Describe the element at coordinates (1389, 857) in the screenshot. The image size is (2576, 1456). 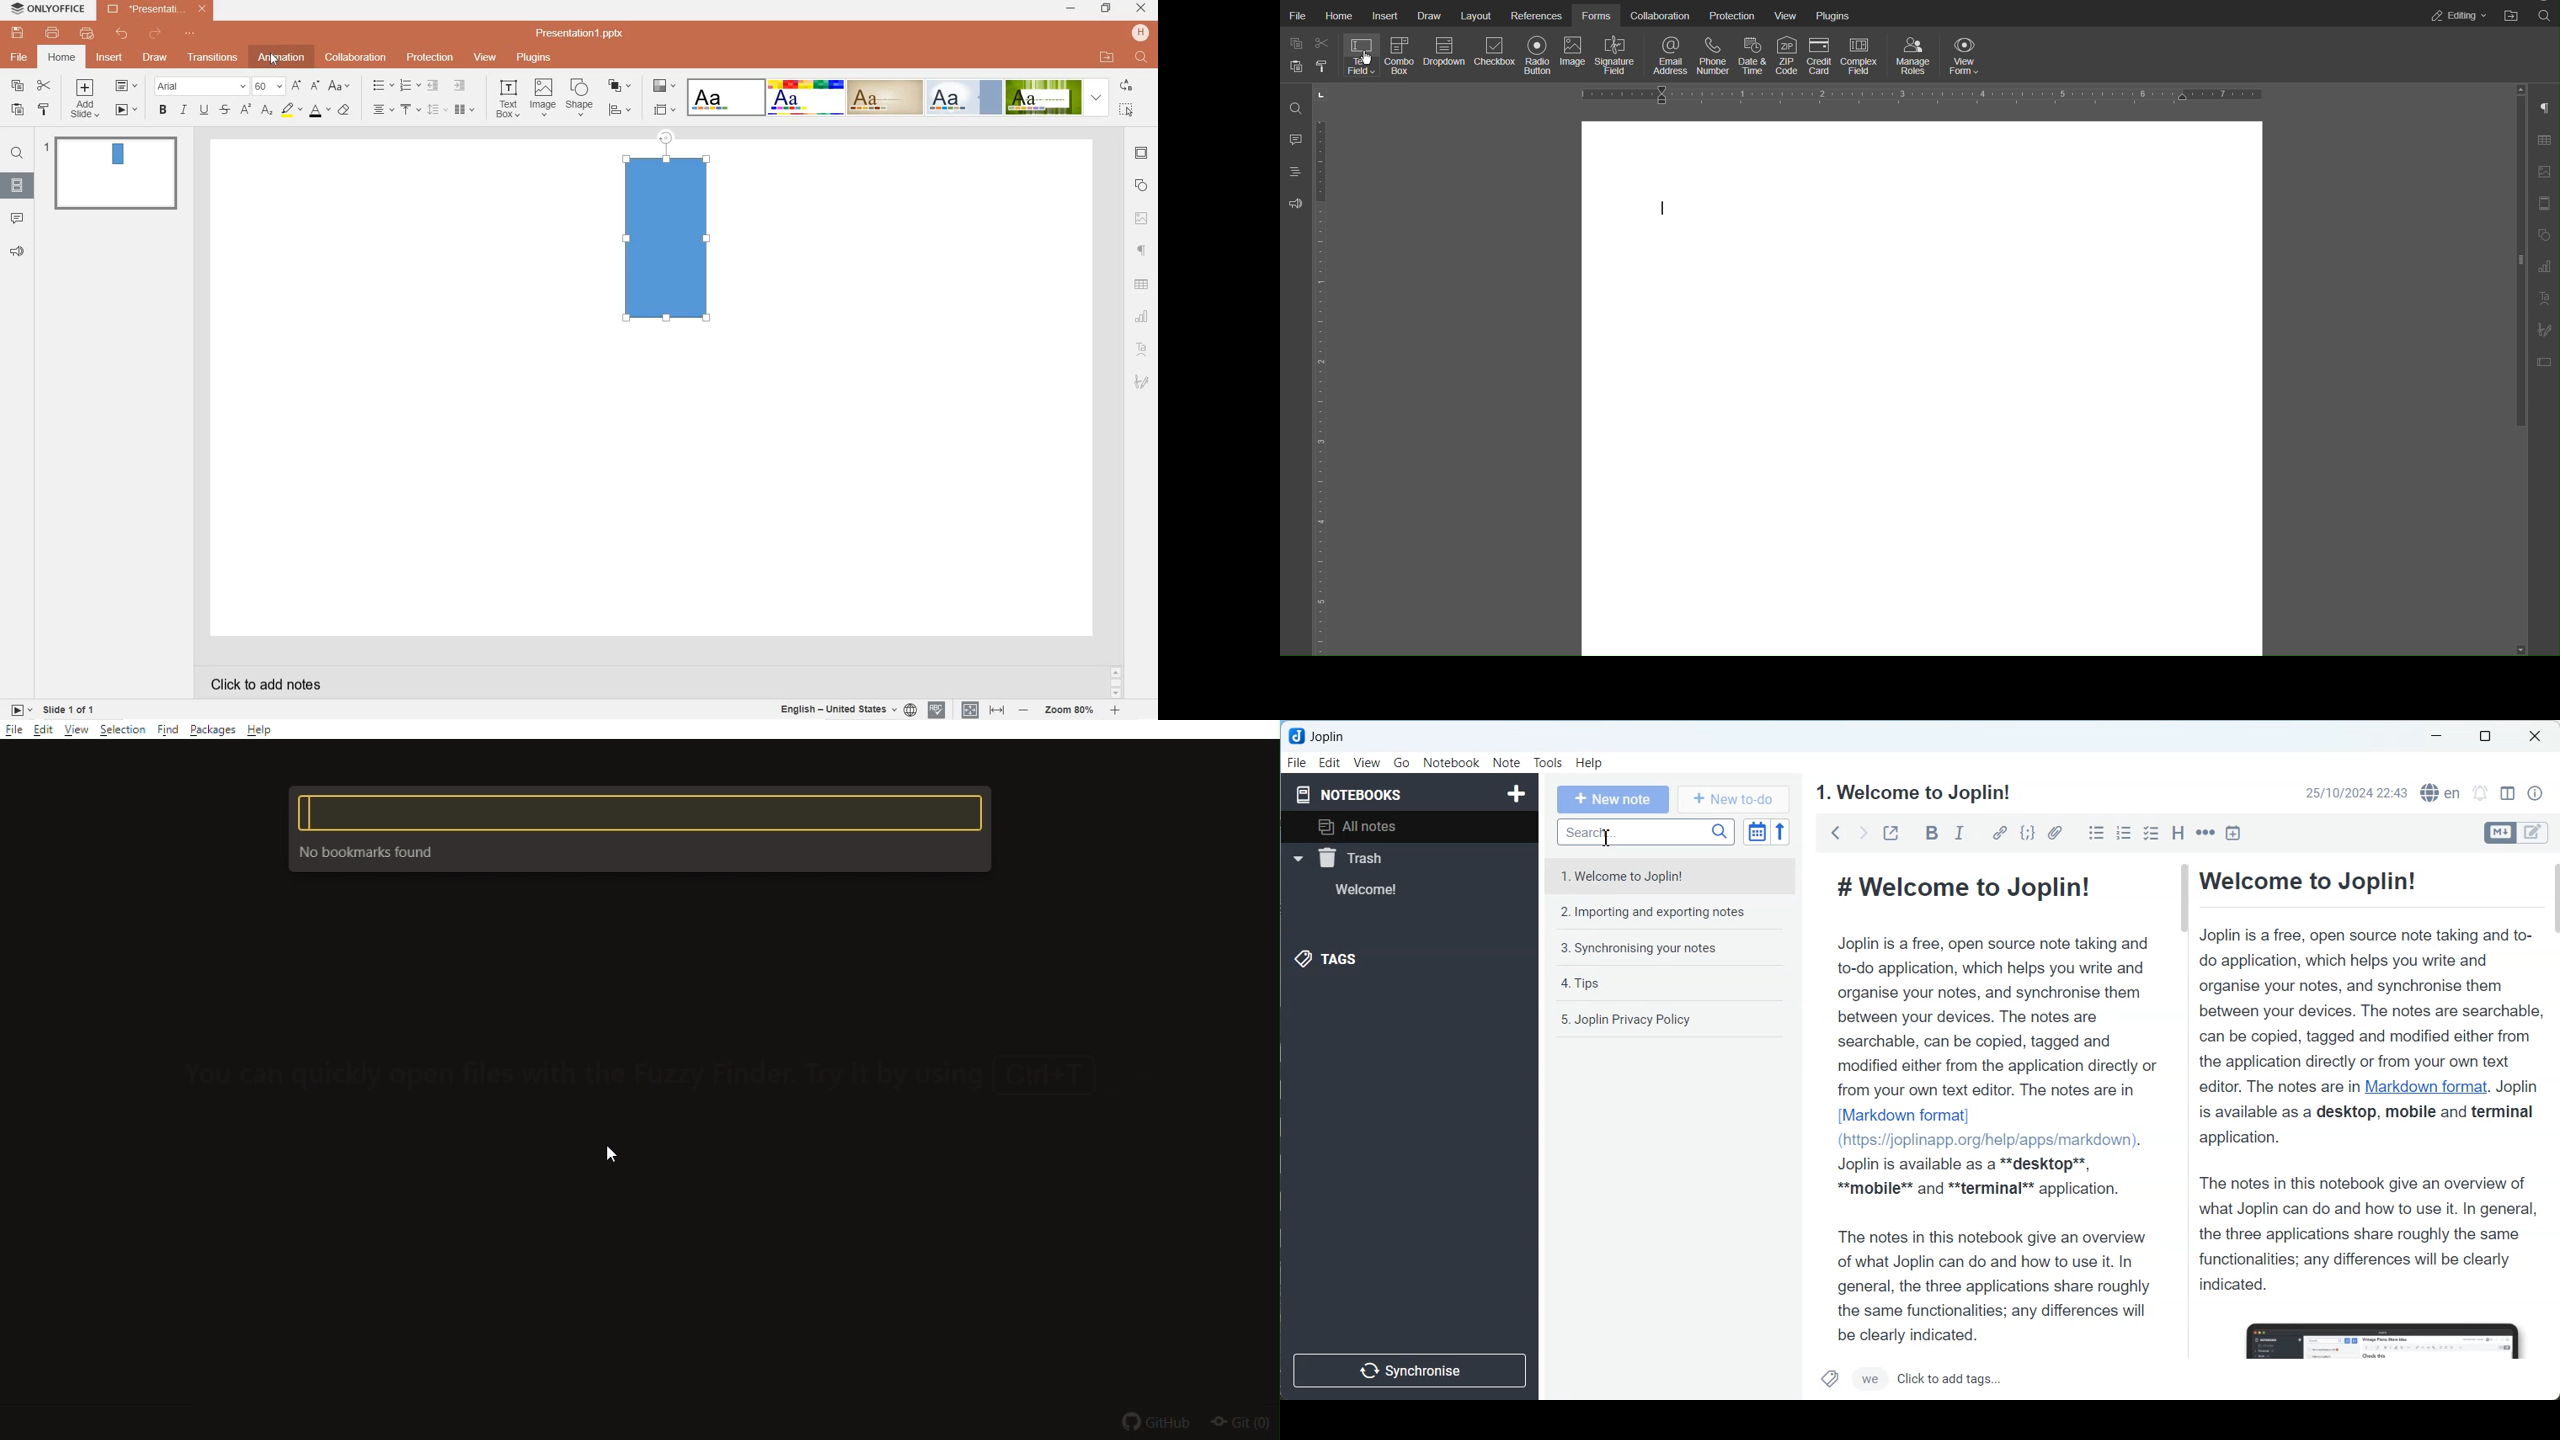
I see `Trash` at that location.